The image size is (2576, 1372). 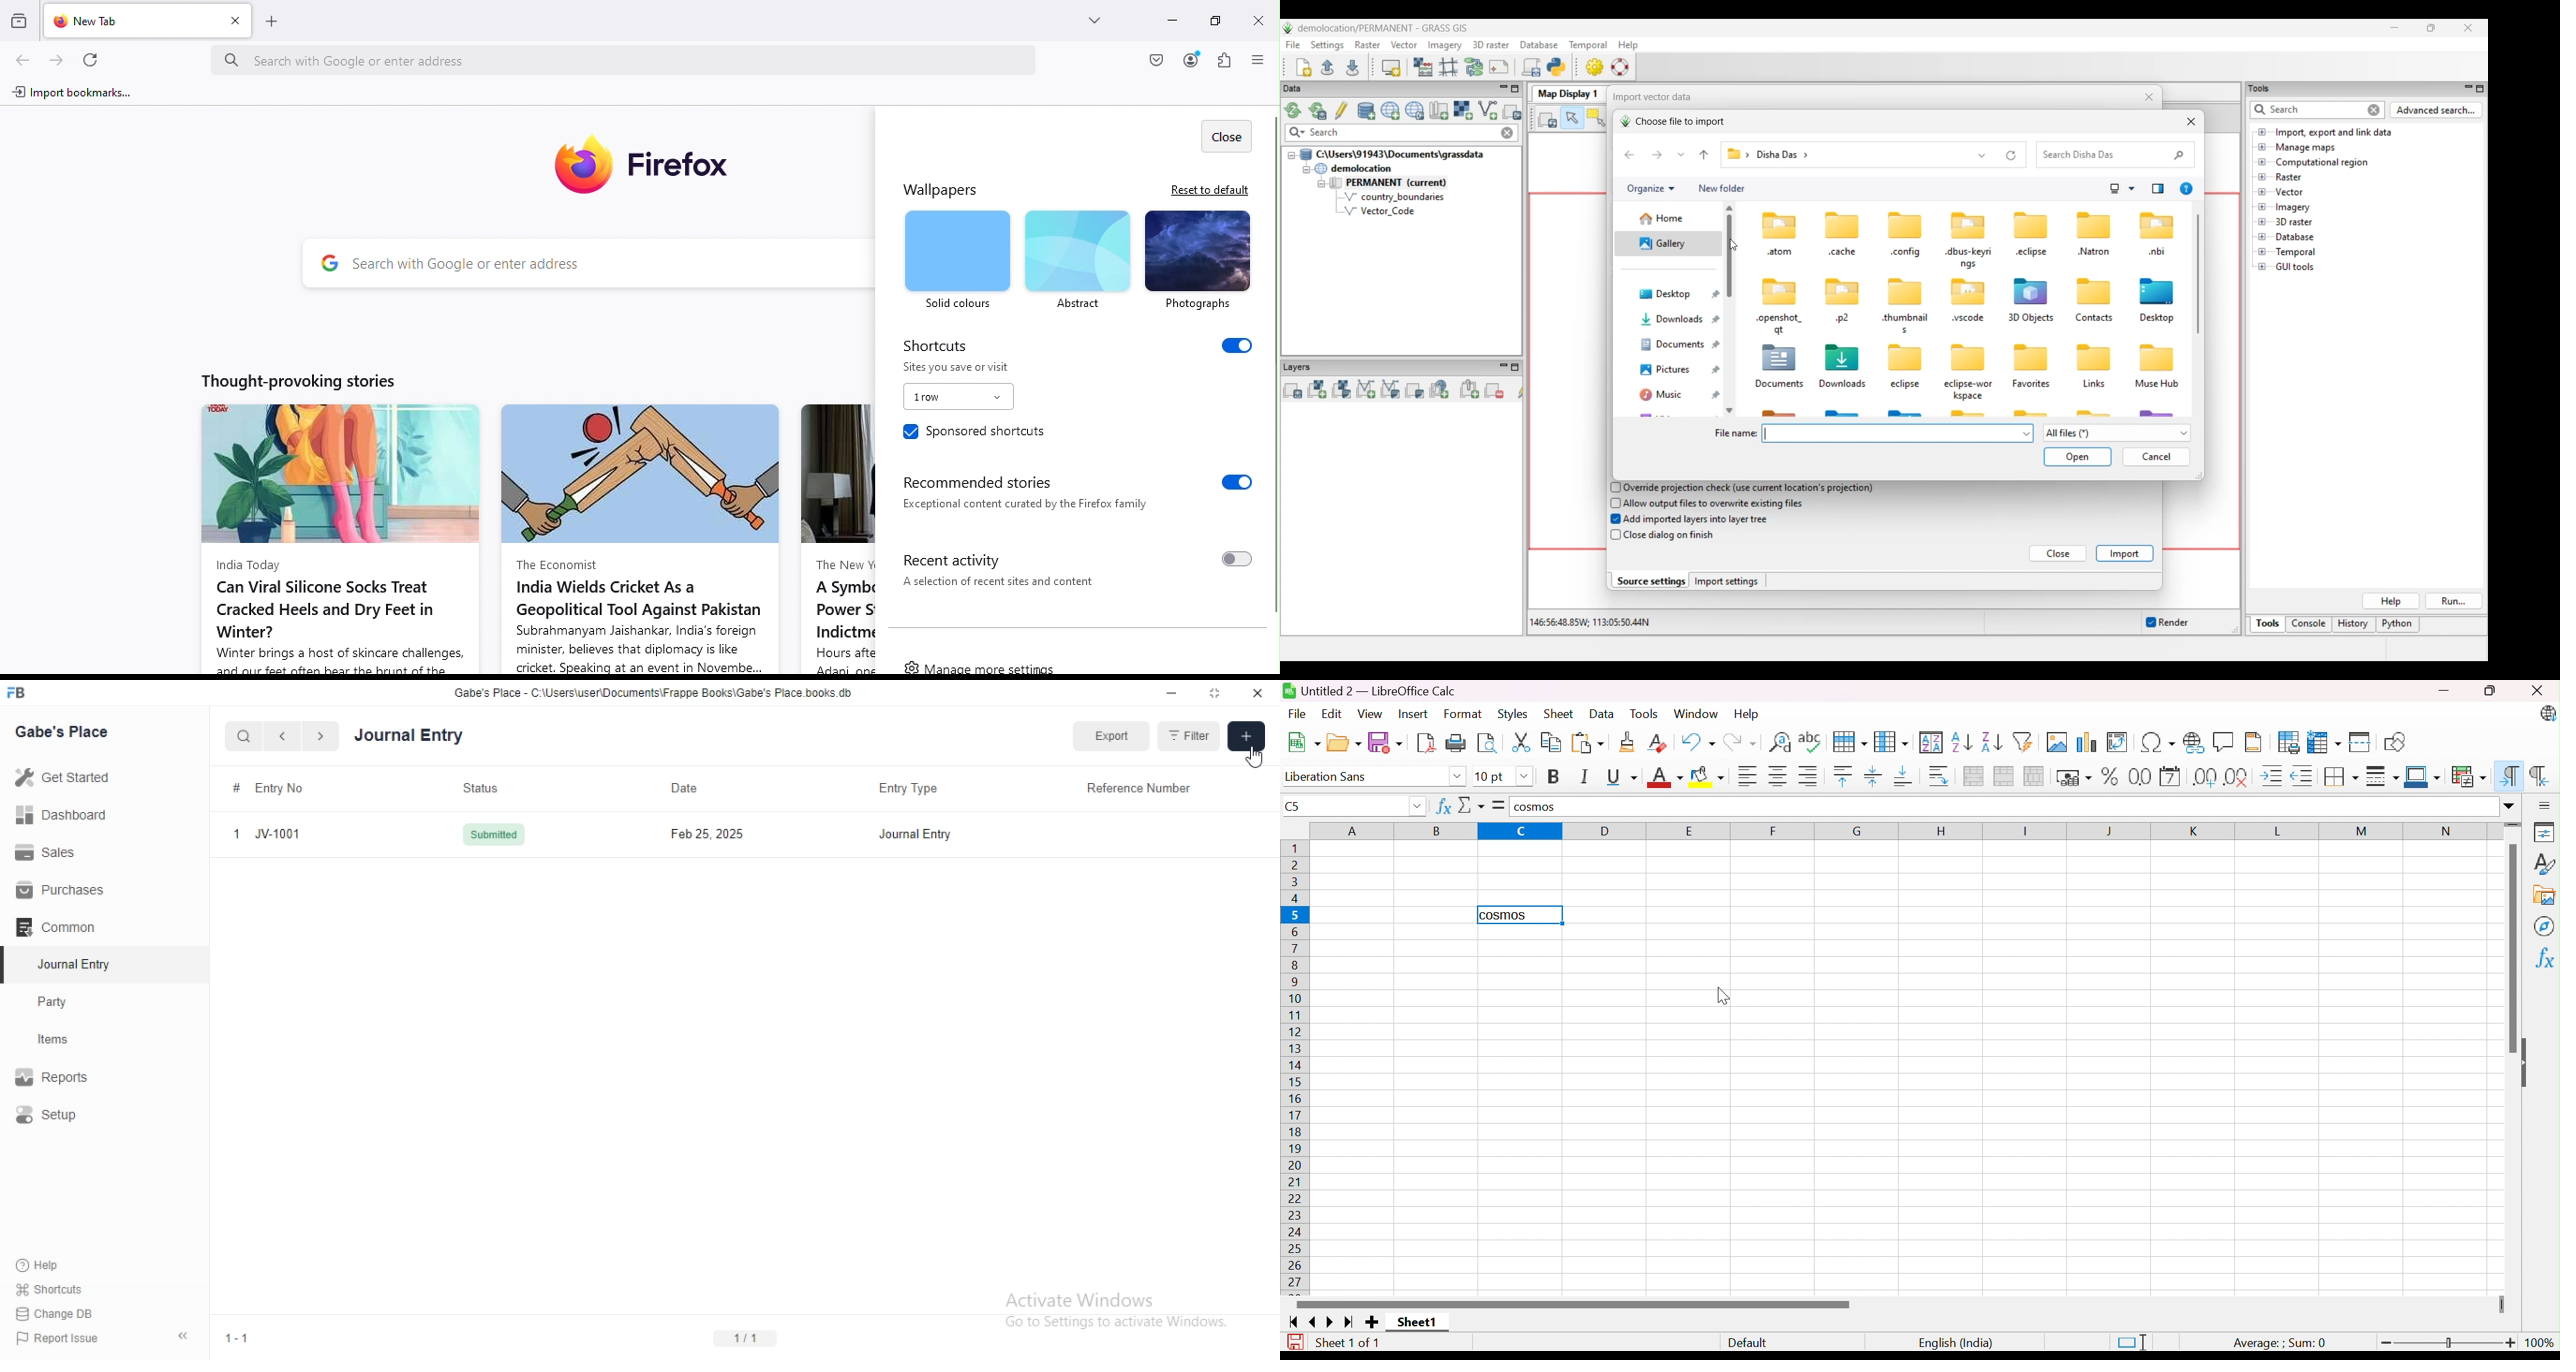 What do you see at coordinates (1708, 777) in the screenshot?
I see `Background Color` at bounding box center [1708, 777].